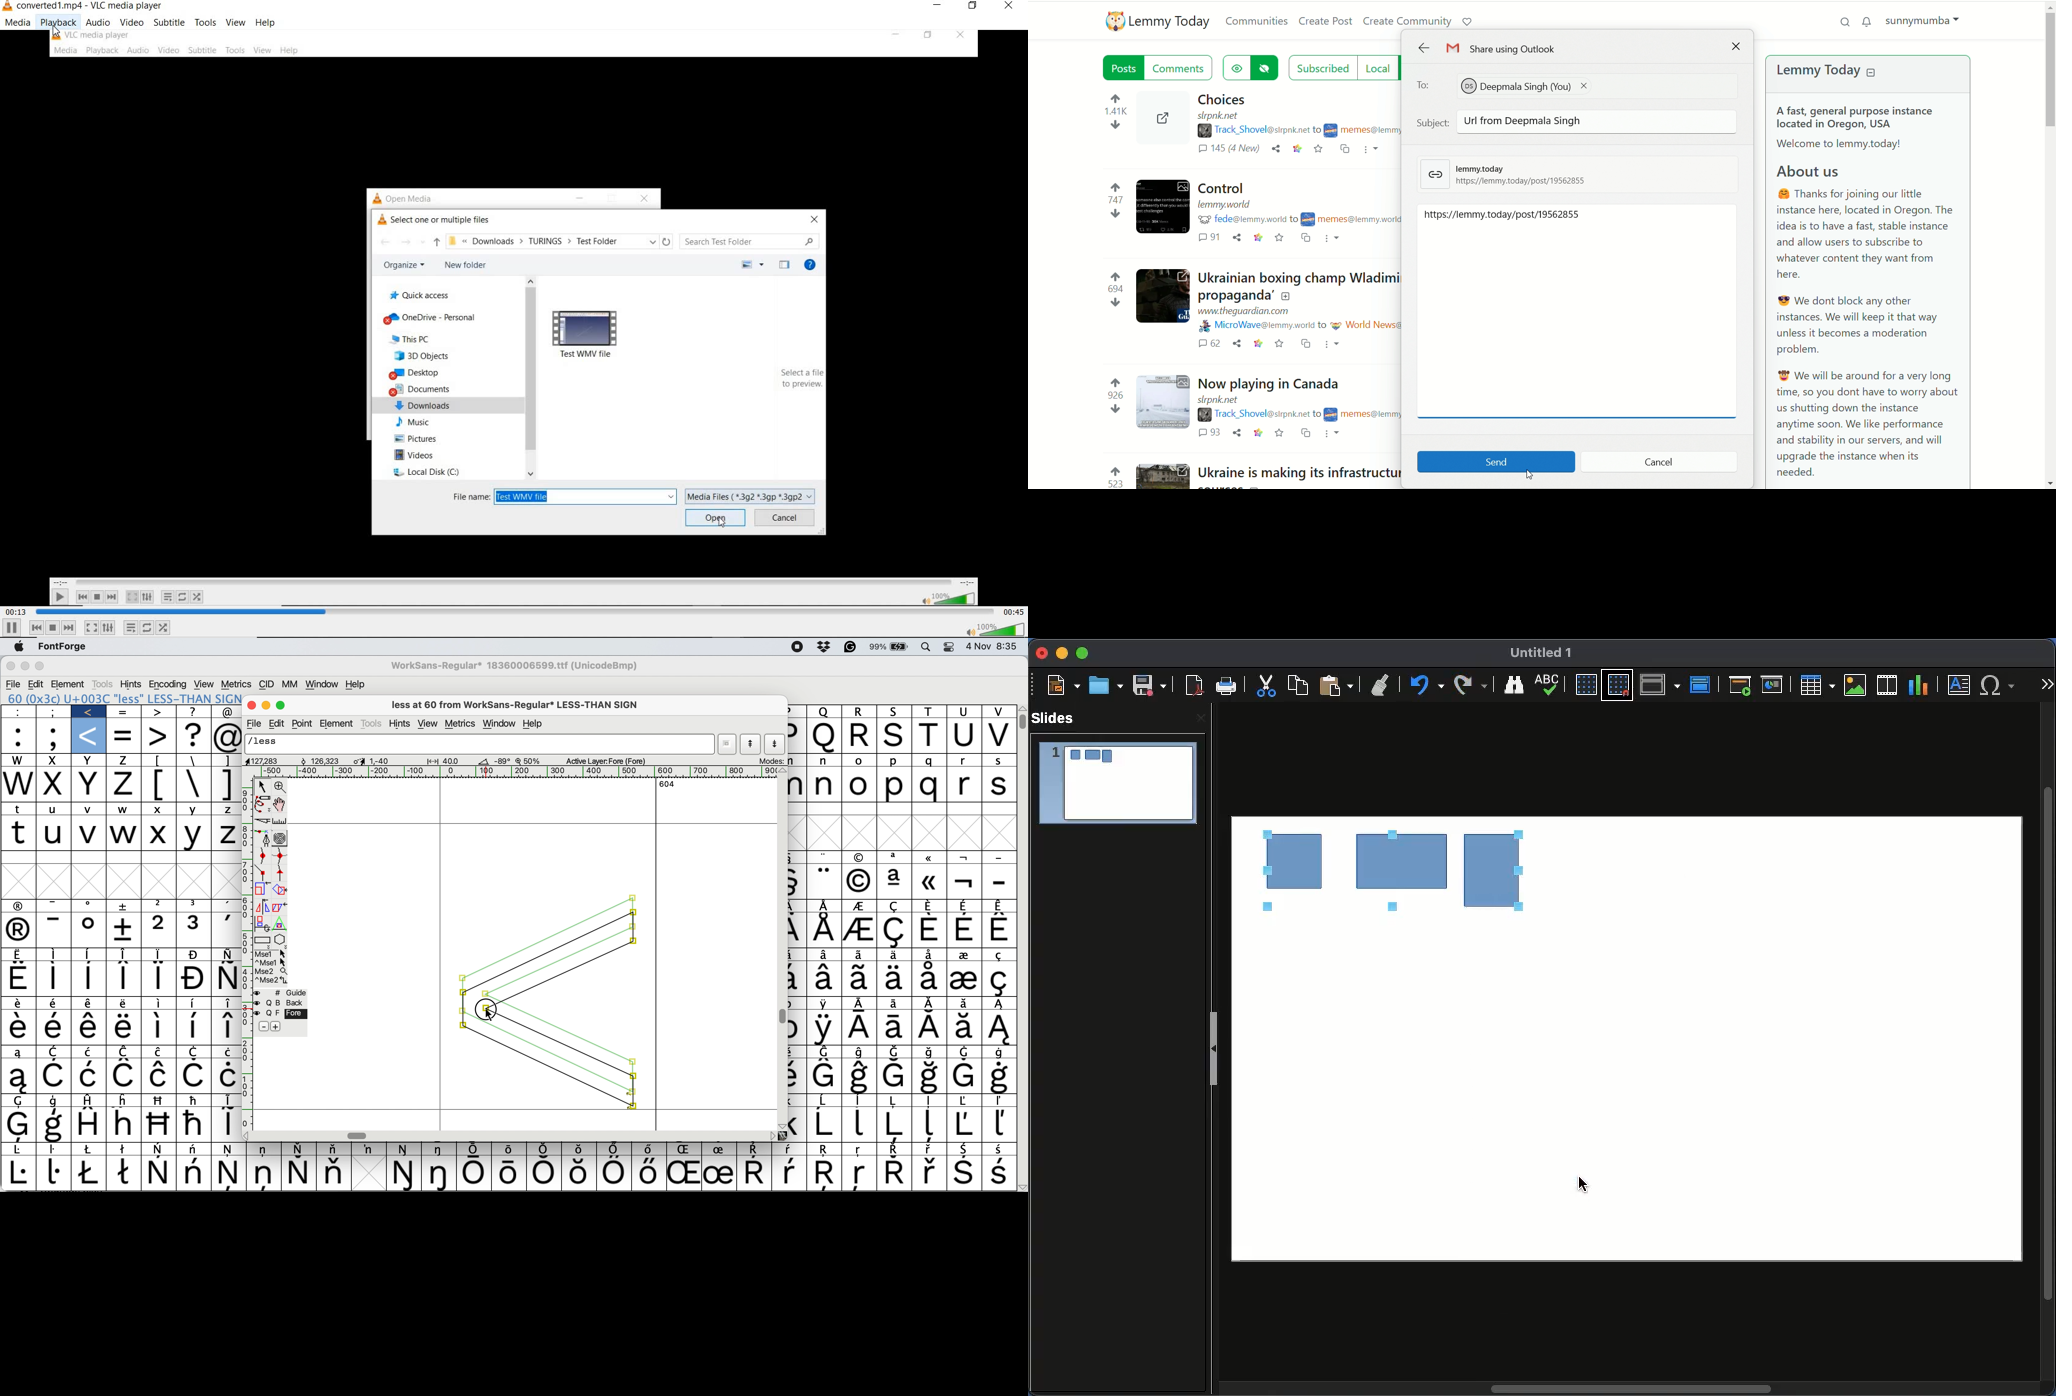 This screenshot has height=1400, width=2072. I want to click on v, so click(997, 712).